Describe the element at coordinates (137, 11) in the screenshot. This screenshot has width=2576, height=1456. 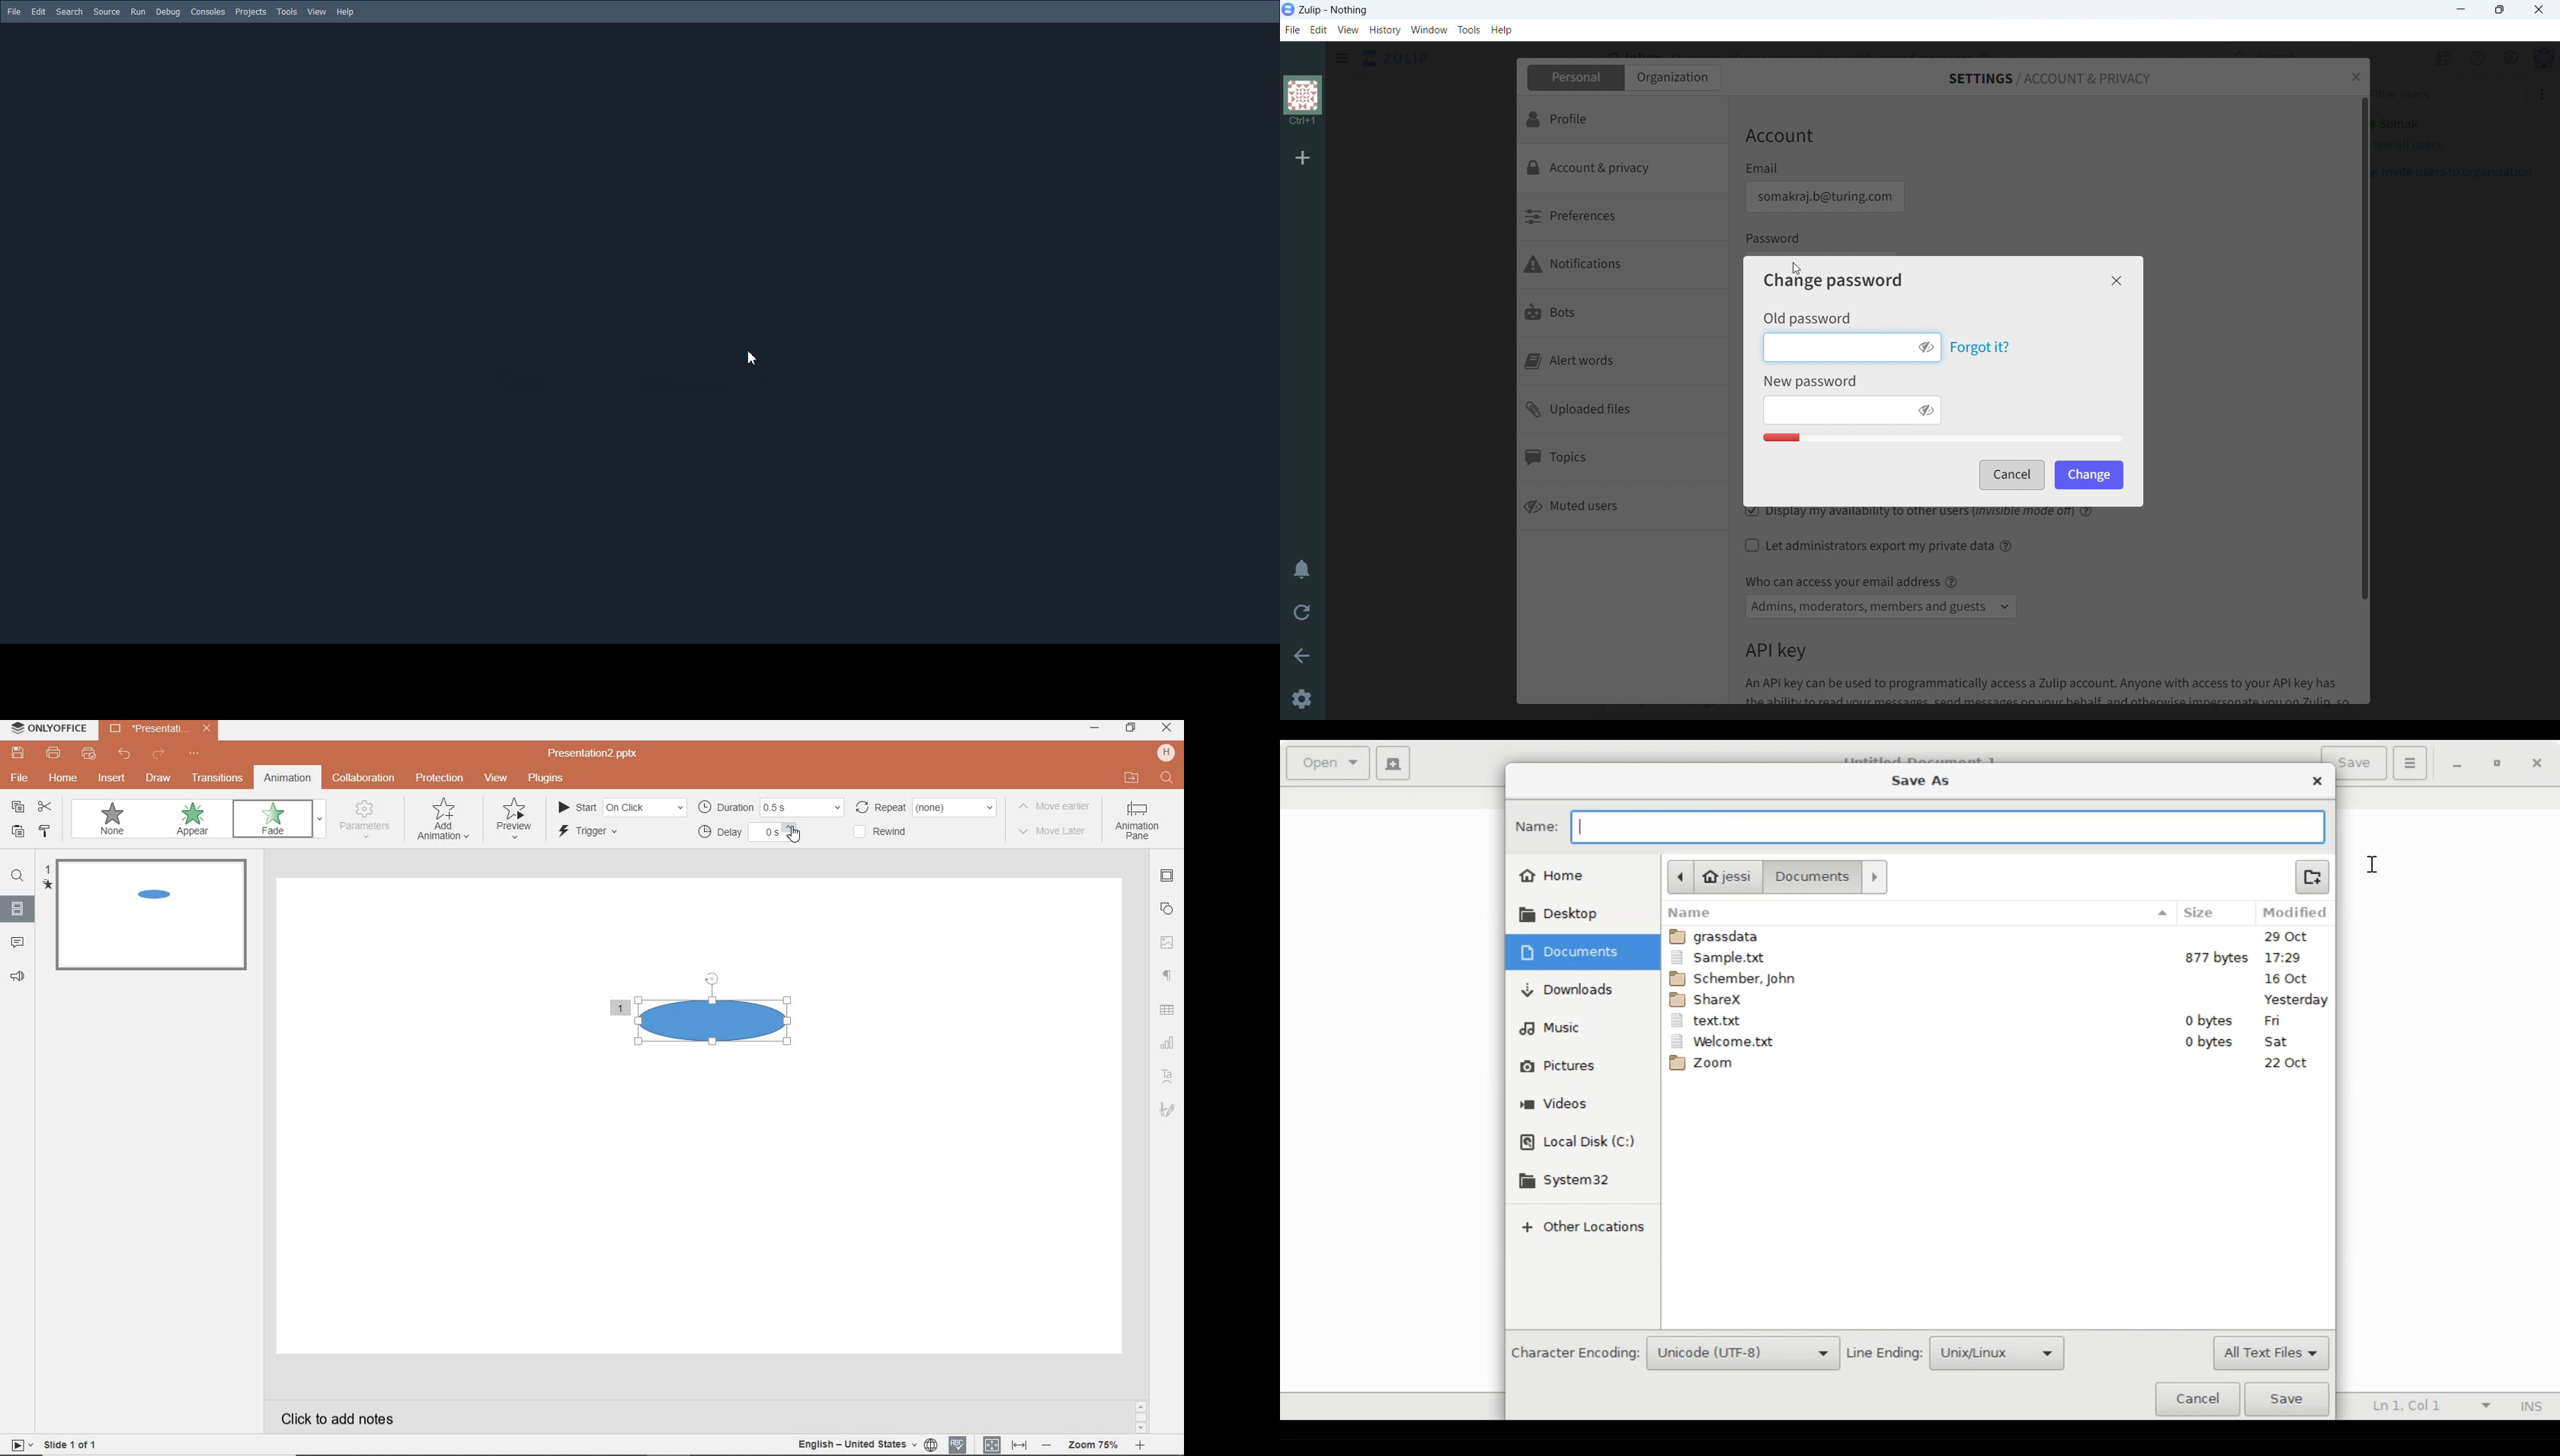
I see `Run` at that location.